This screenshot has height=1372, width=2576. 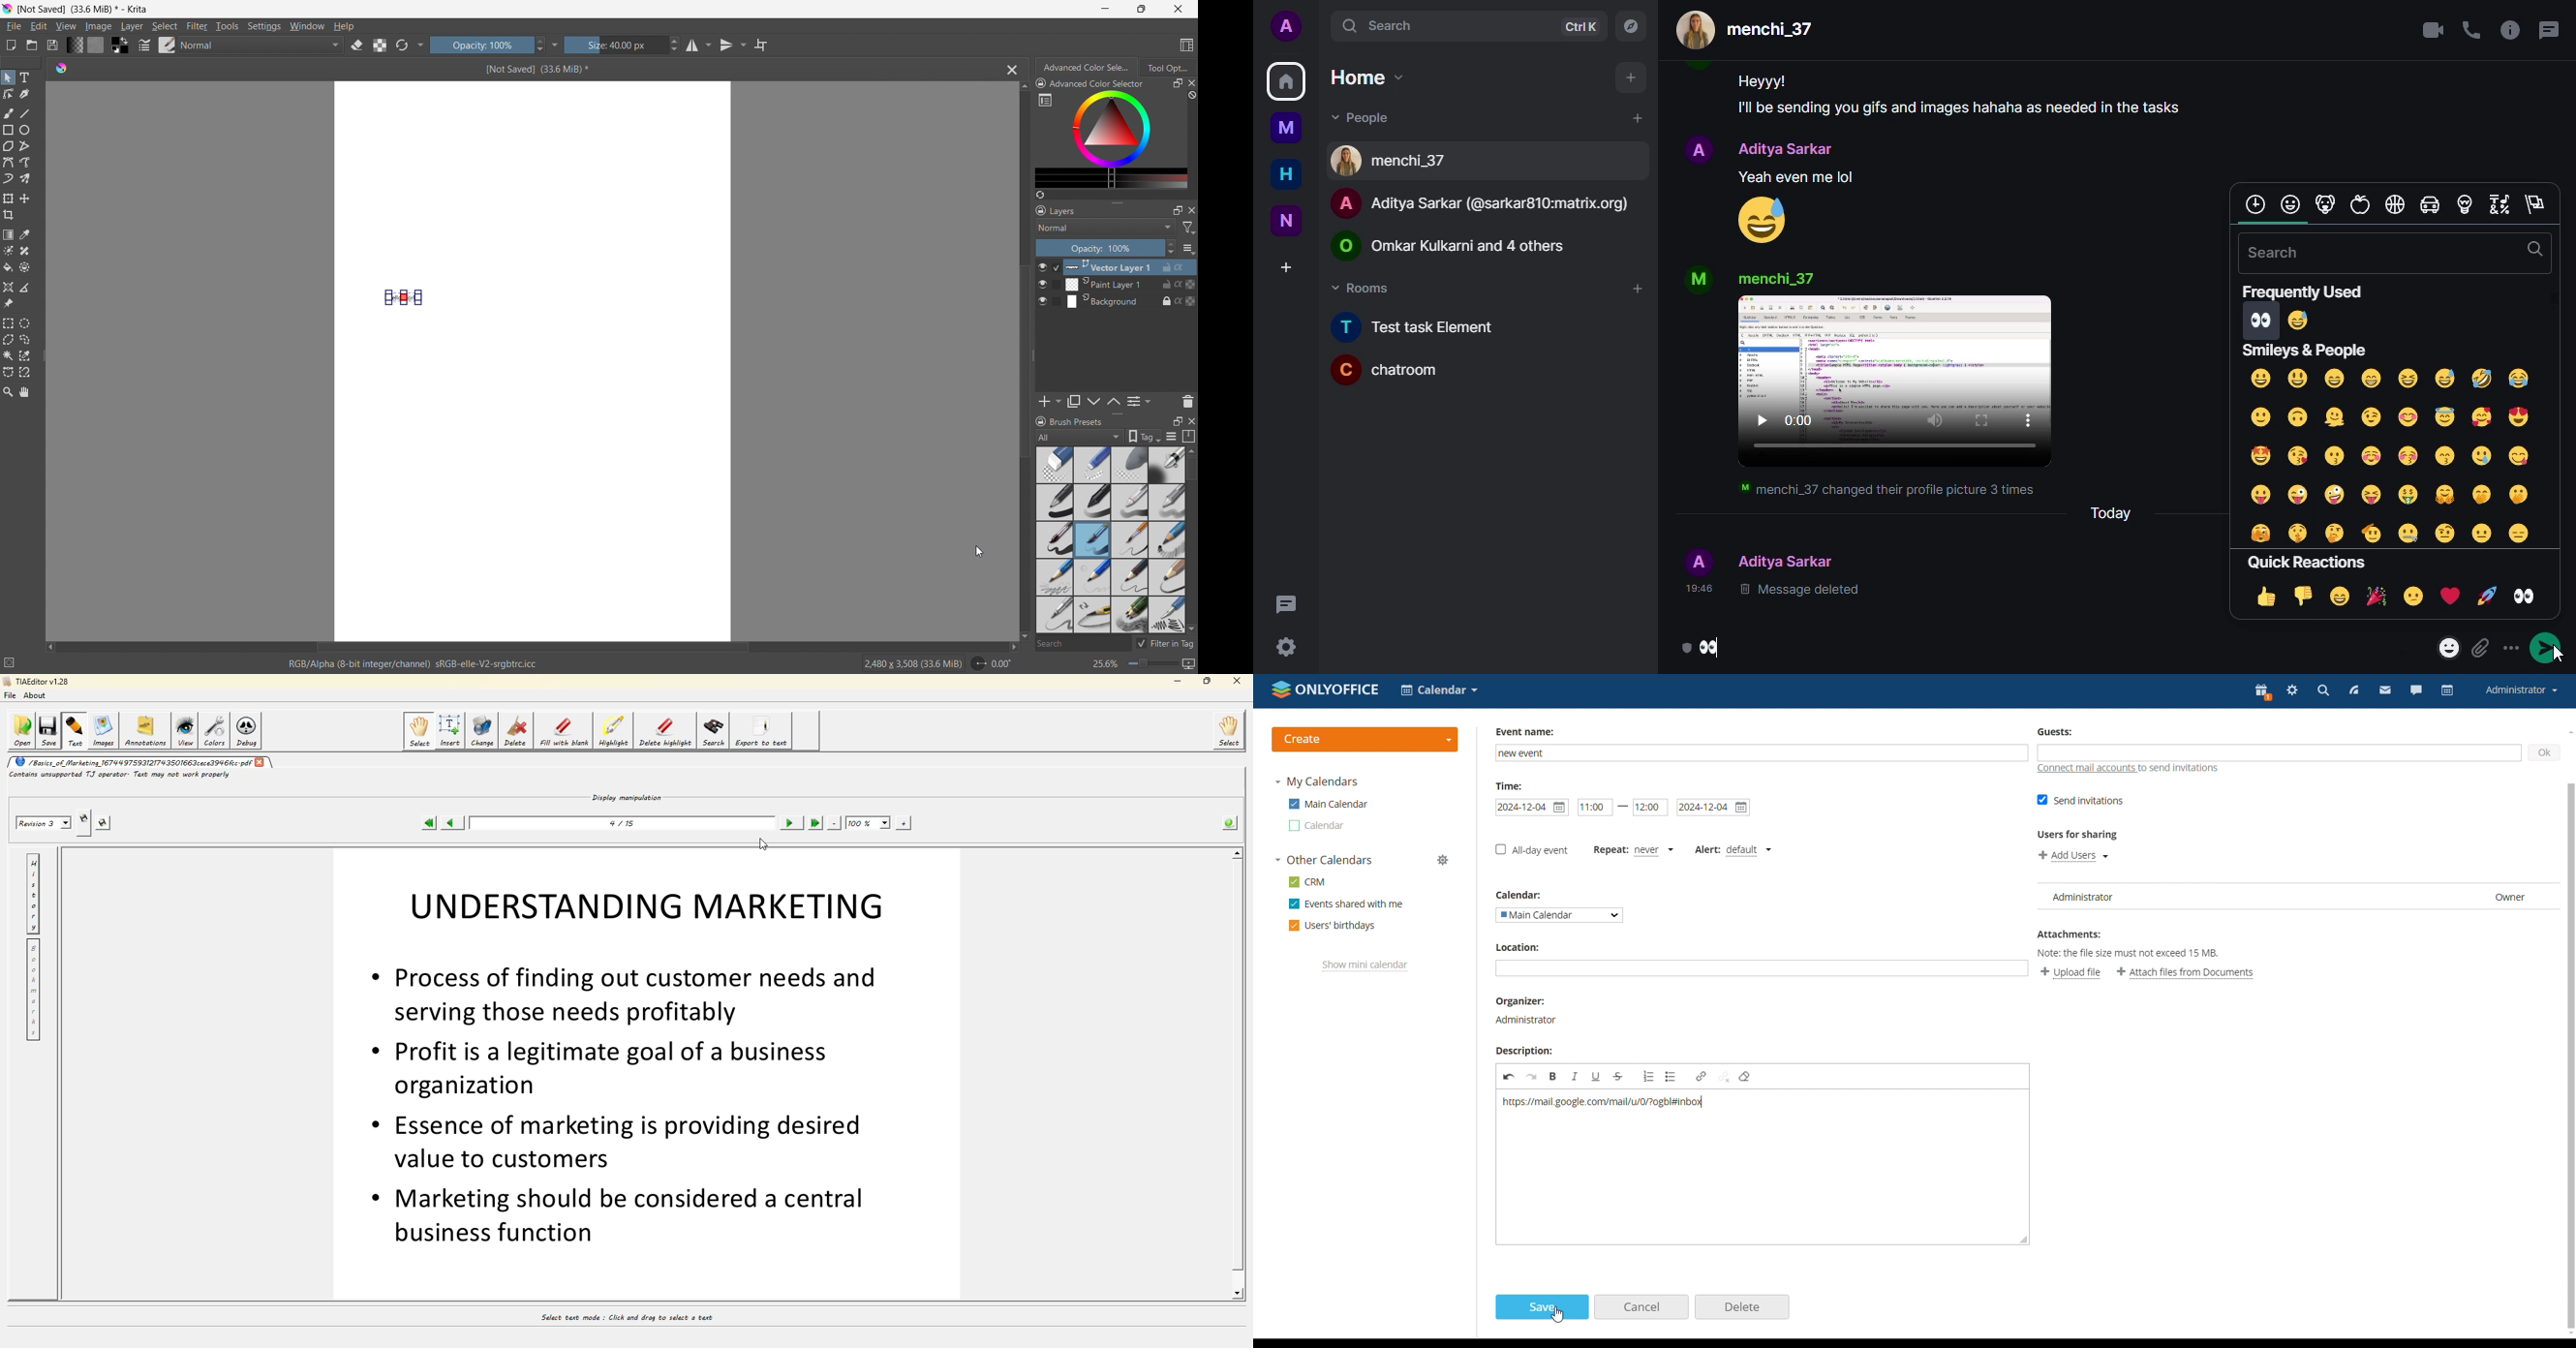 I want to click on more, so click(x=2510, y=649).